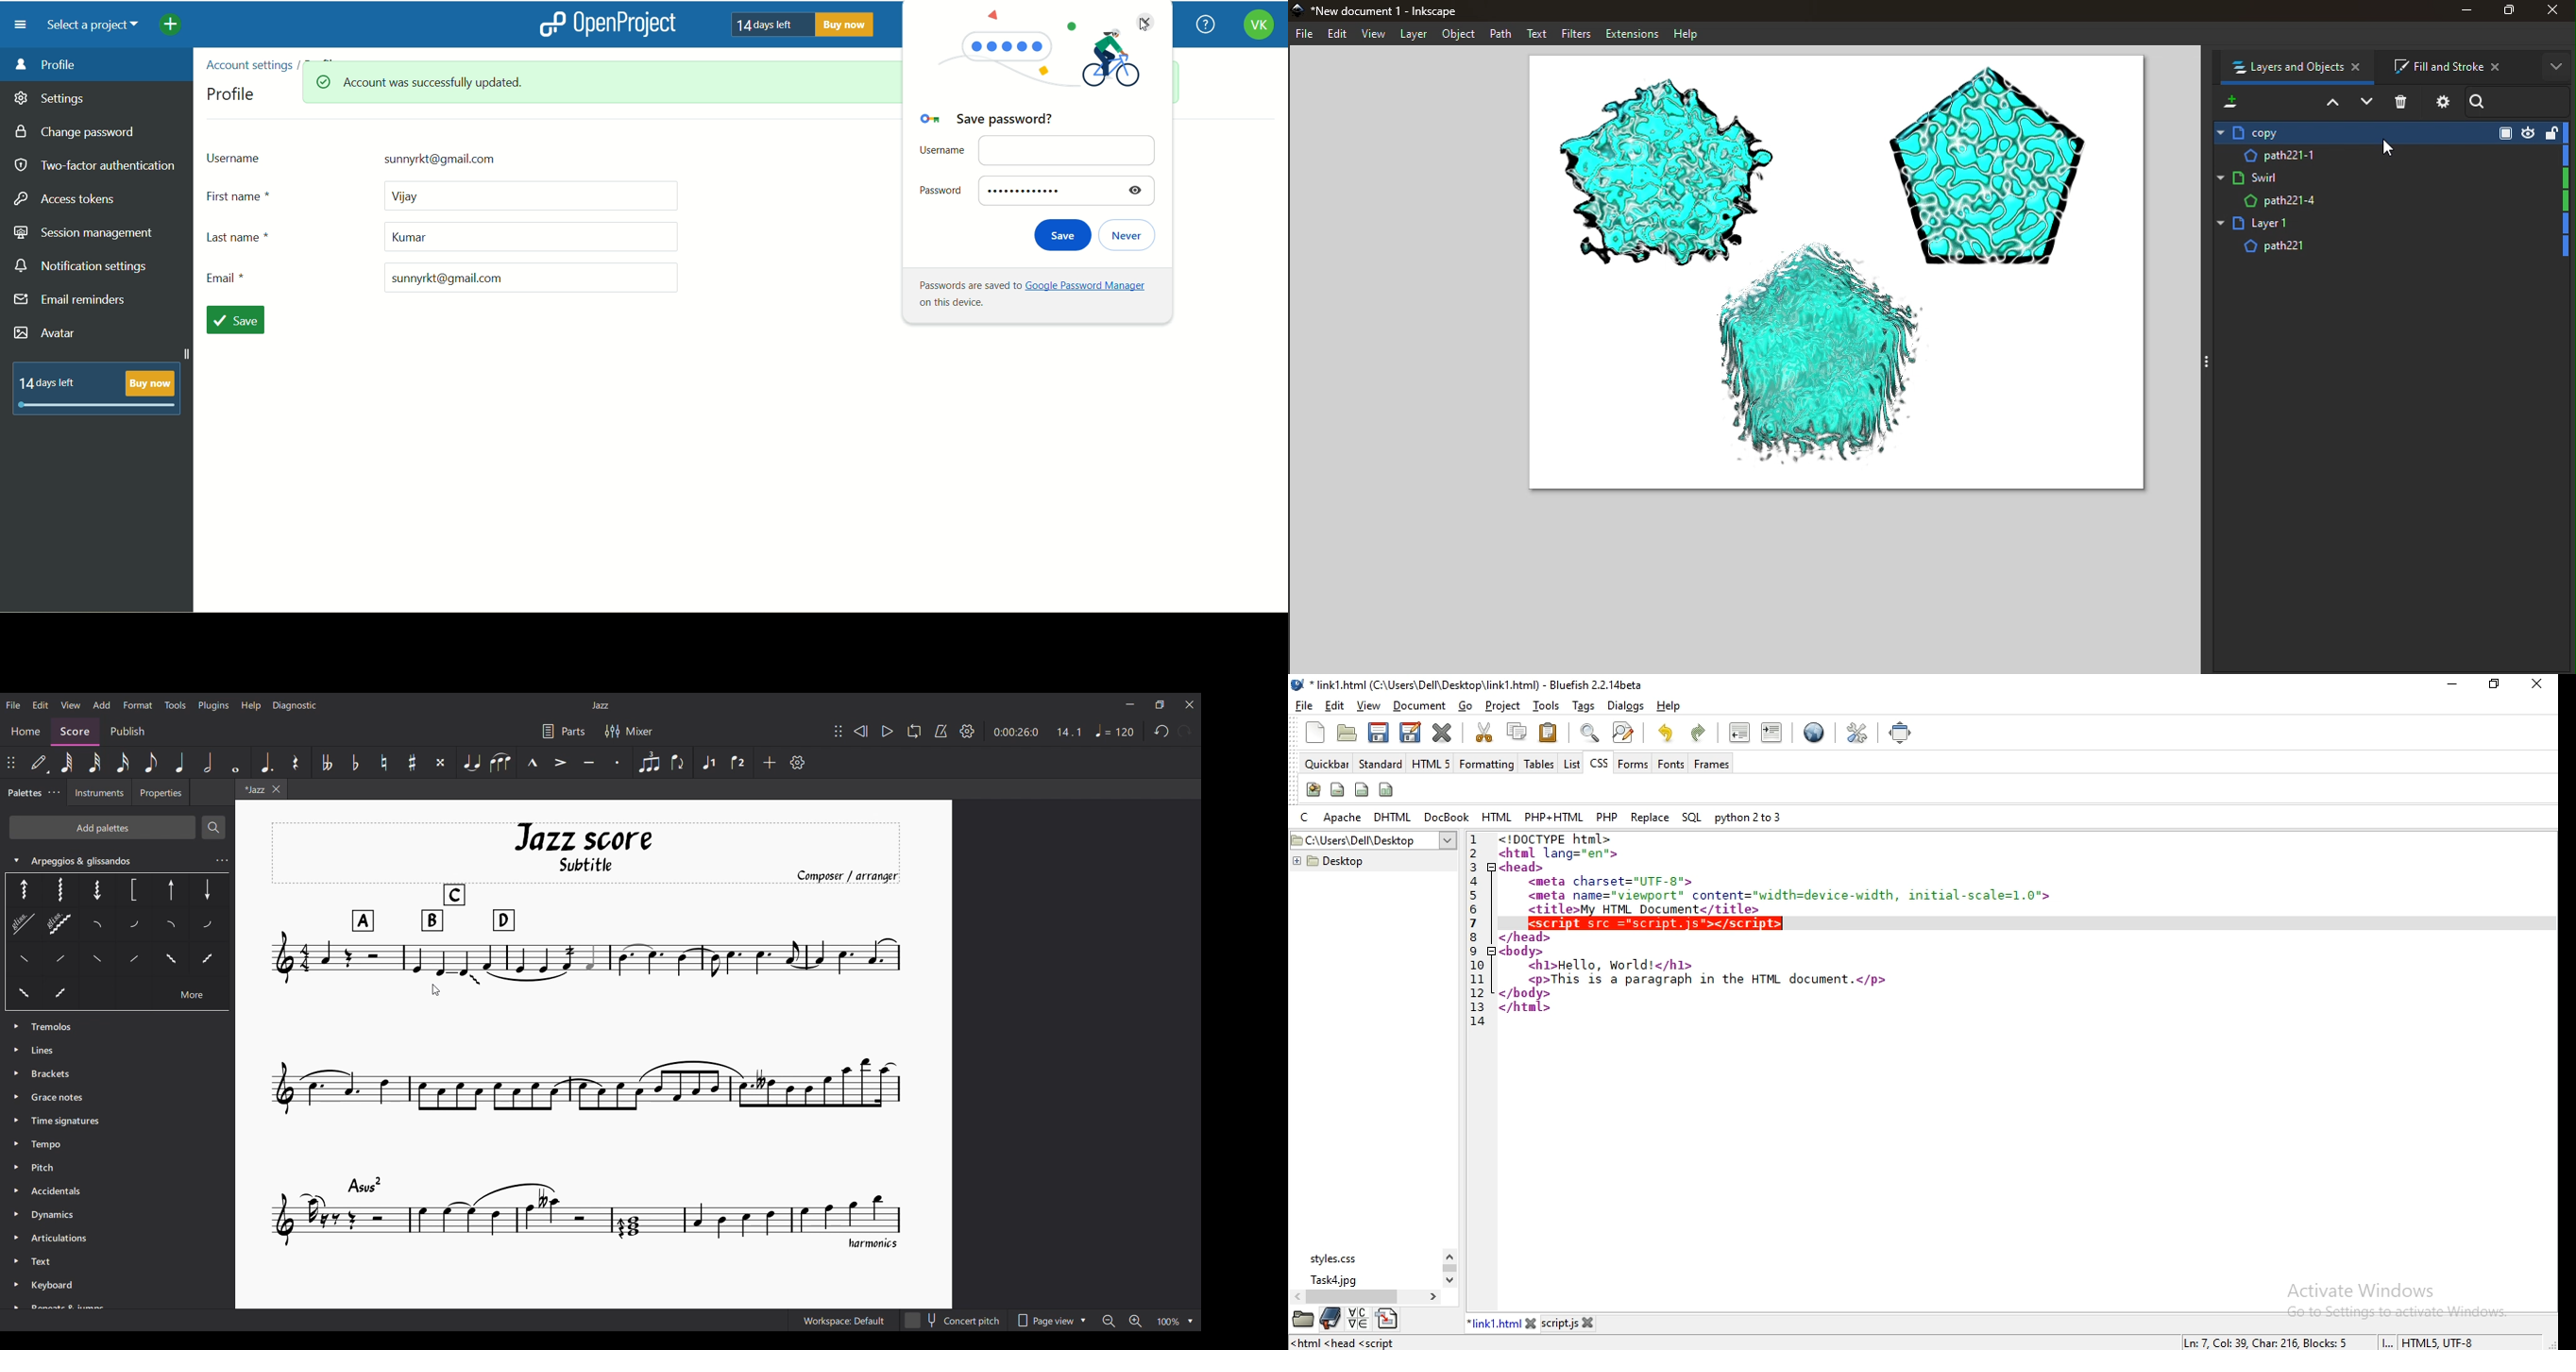 The height and width of the screenshot is (1372, 2576). What do you see at coordinates (327, 762) in the screenshot?
I see `Toggle double flat` at bounding box center [327, 762].